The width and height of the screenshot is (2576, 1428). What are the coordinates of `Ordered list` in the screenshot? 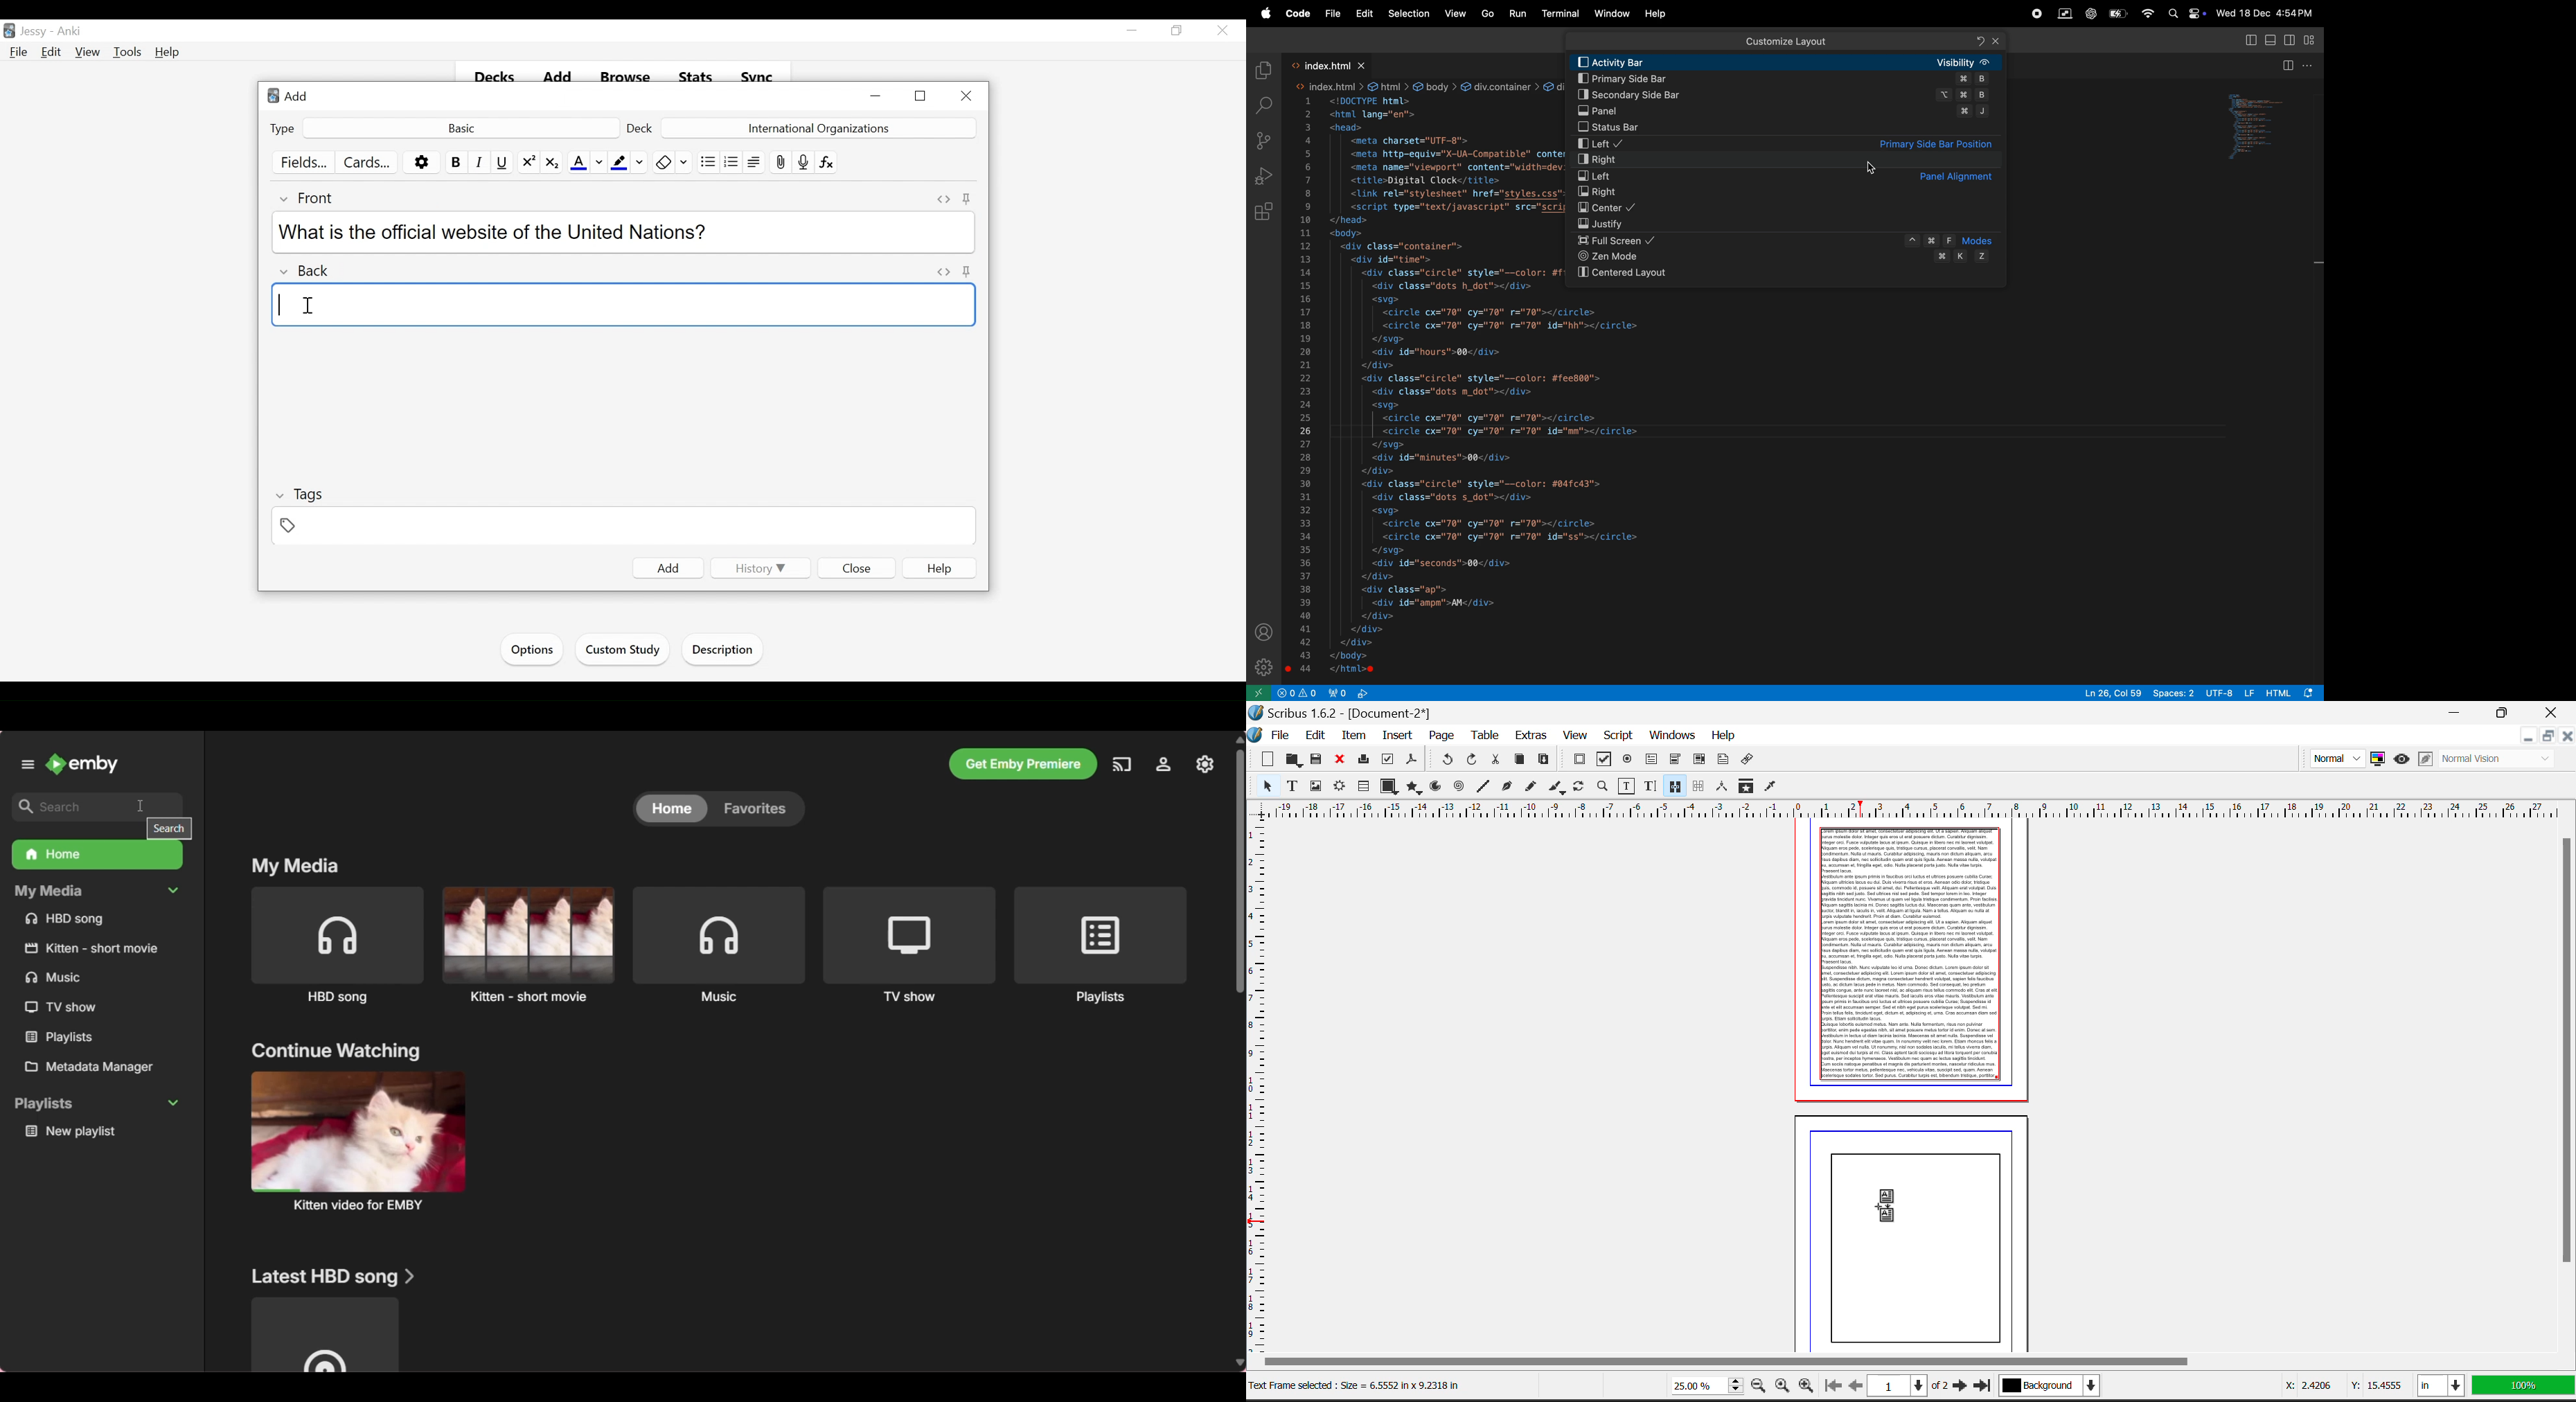 It's located at (730, 161).